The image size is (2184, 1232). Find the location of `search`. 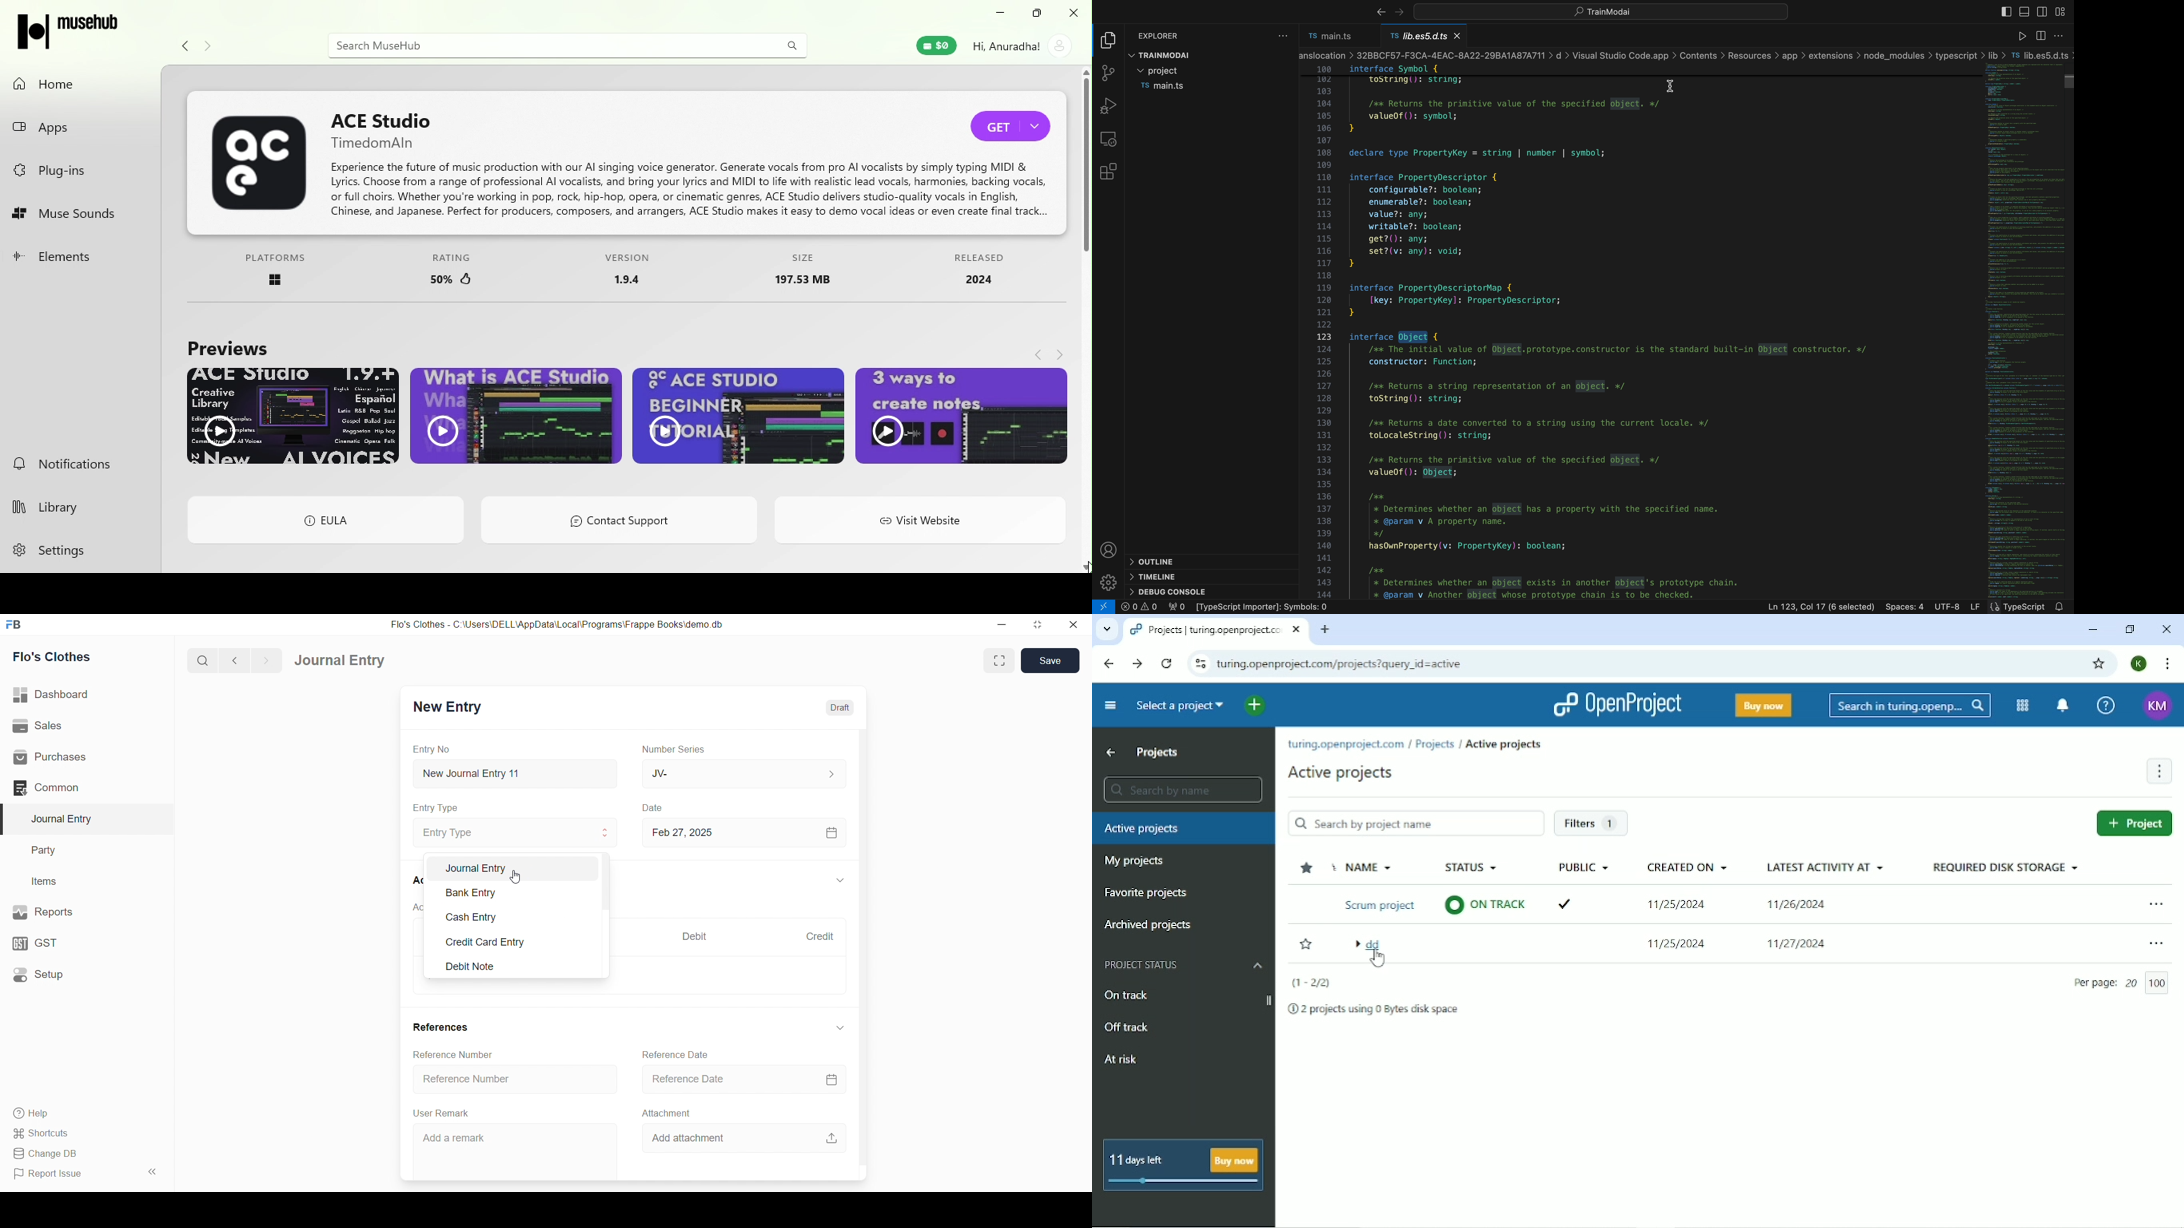

search is located at coordinates (201, 662).